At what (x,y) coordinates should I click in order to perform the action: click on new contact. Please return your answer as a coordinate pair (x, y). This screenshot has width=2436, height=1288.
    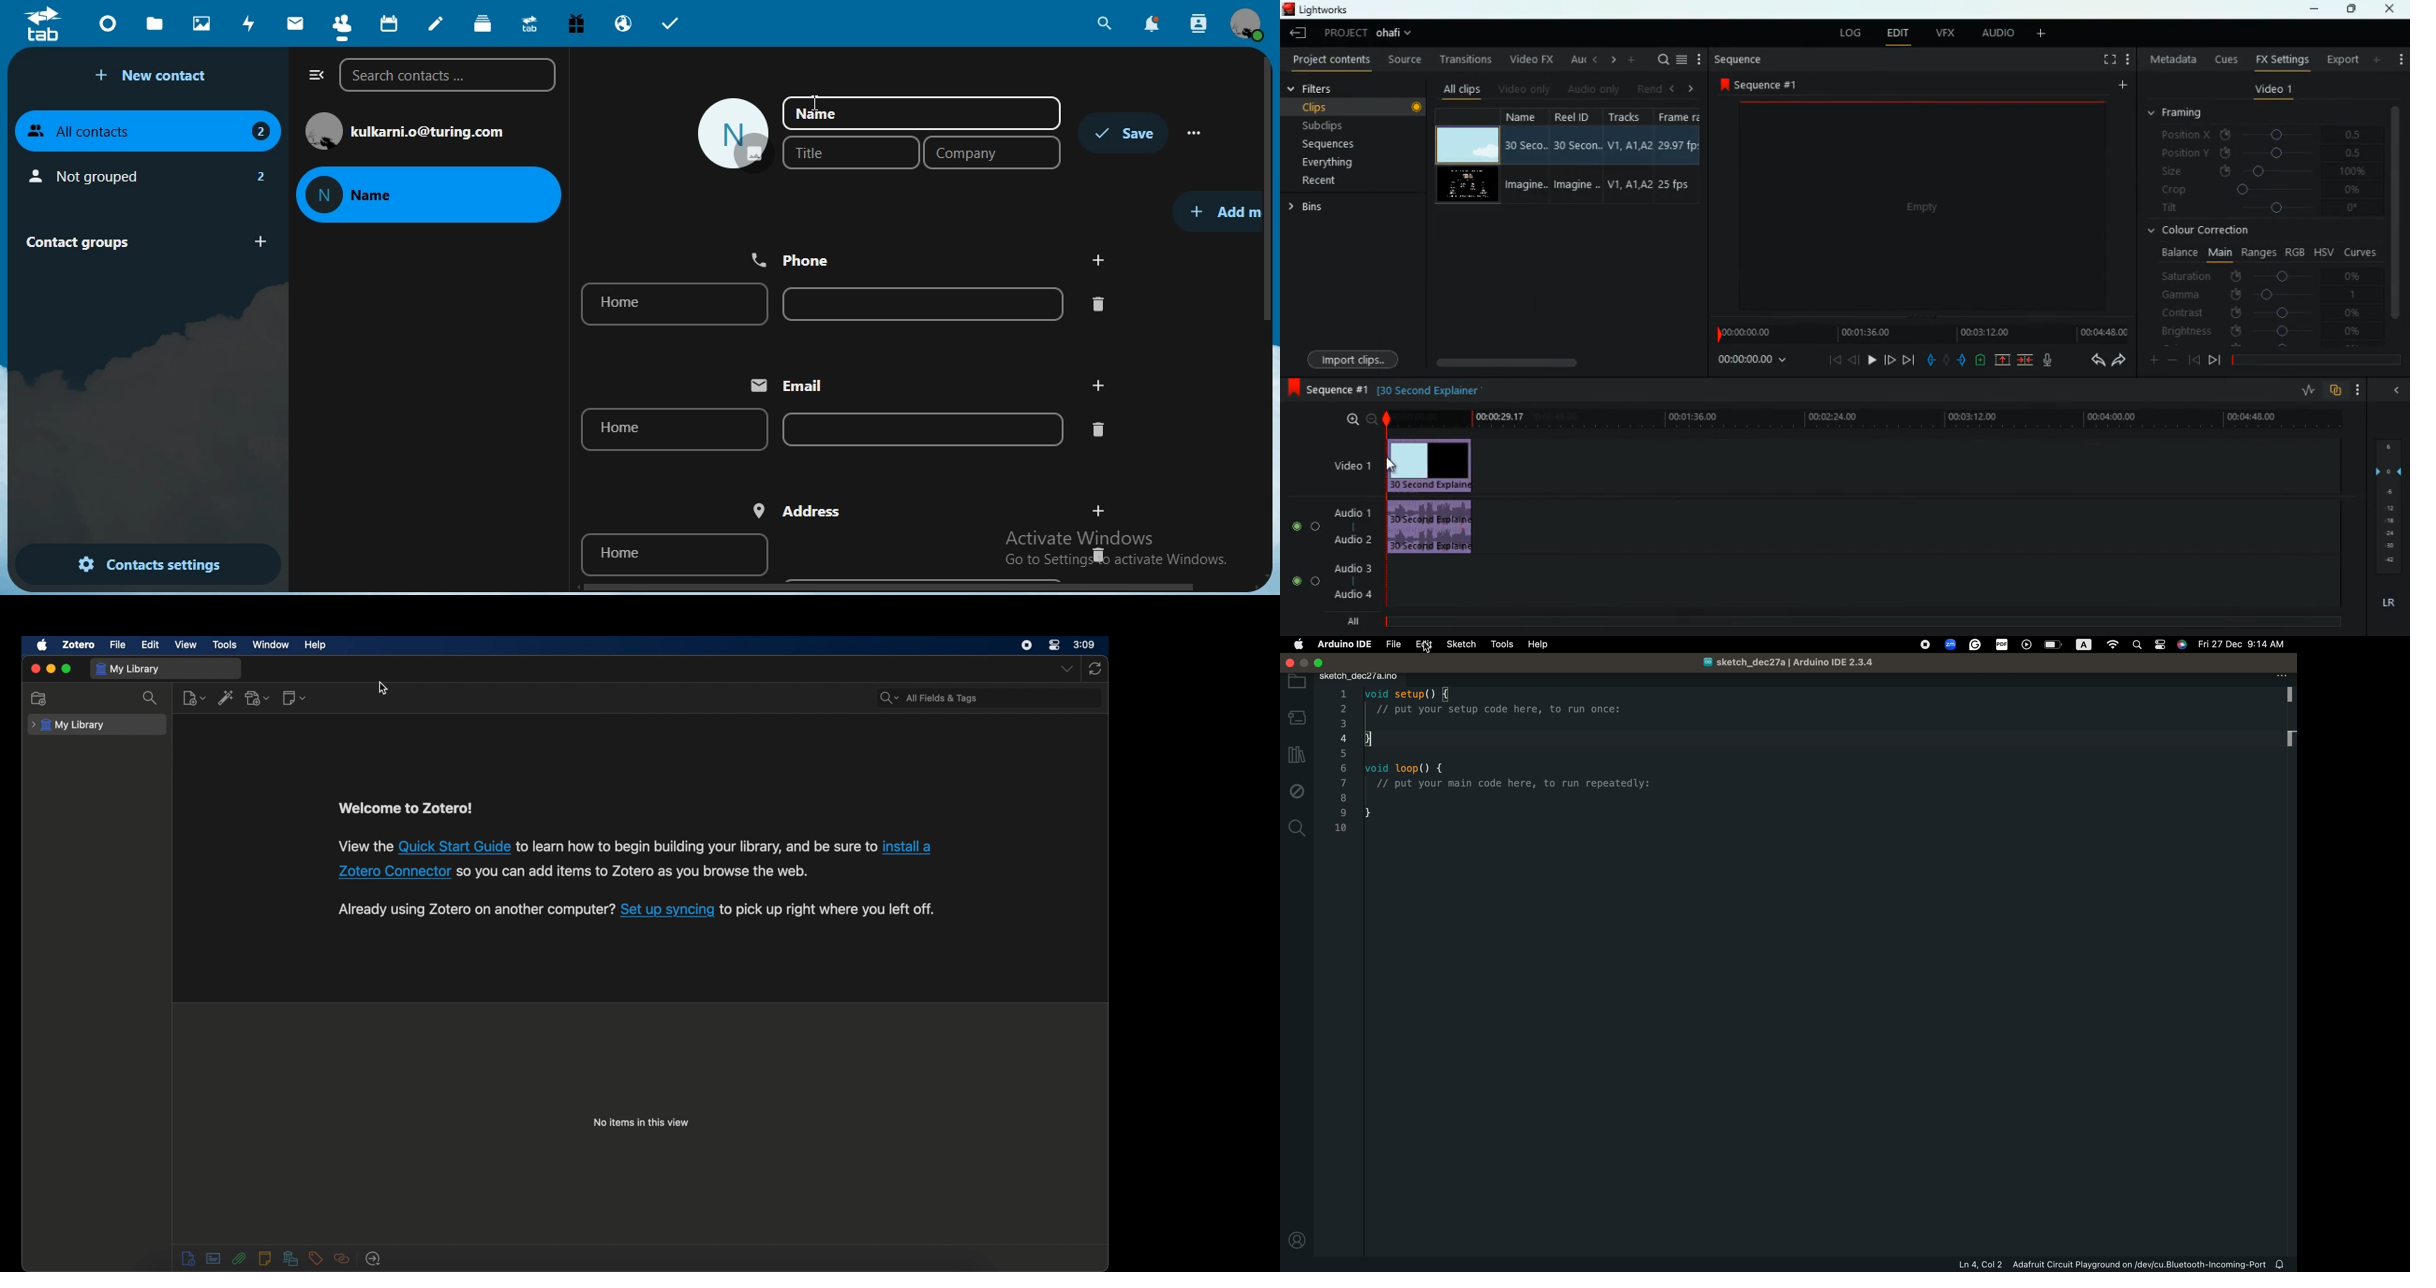
    Looking at the image, I should click on (155, 76).